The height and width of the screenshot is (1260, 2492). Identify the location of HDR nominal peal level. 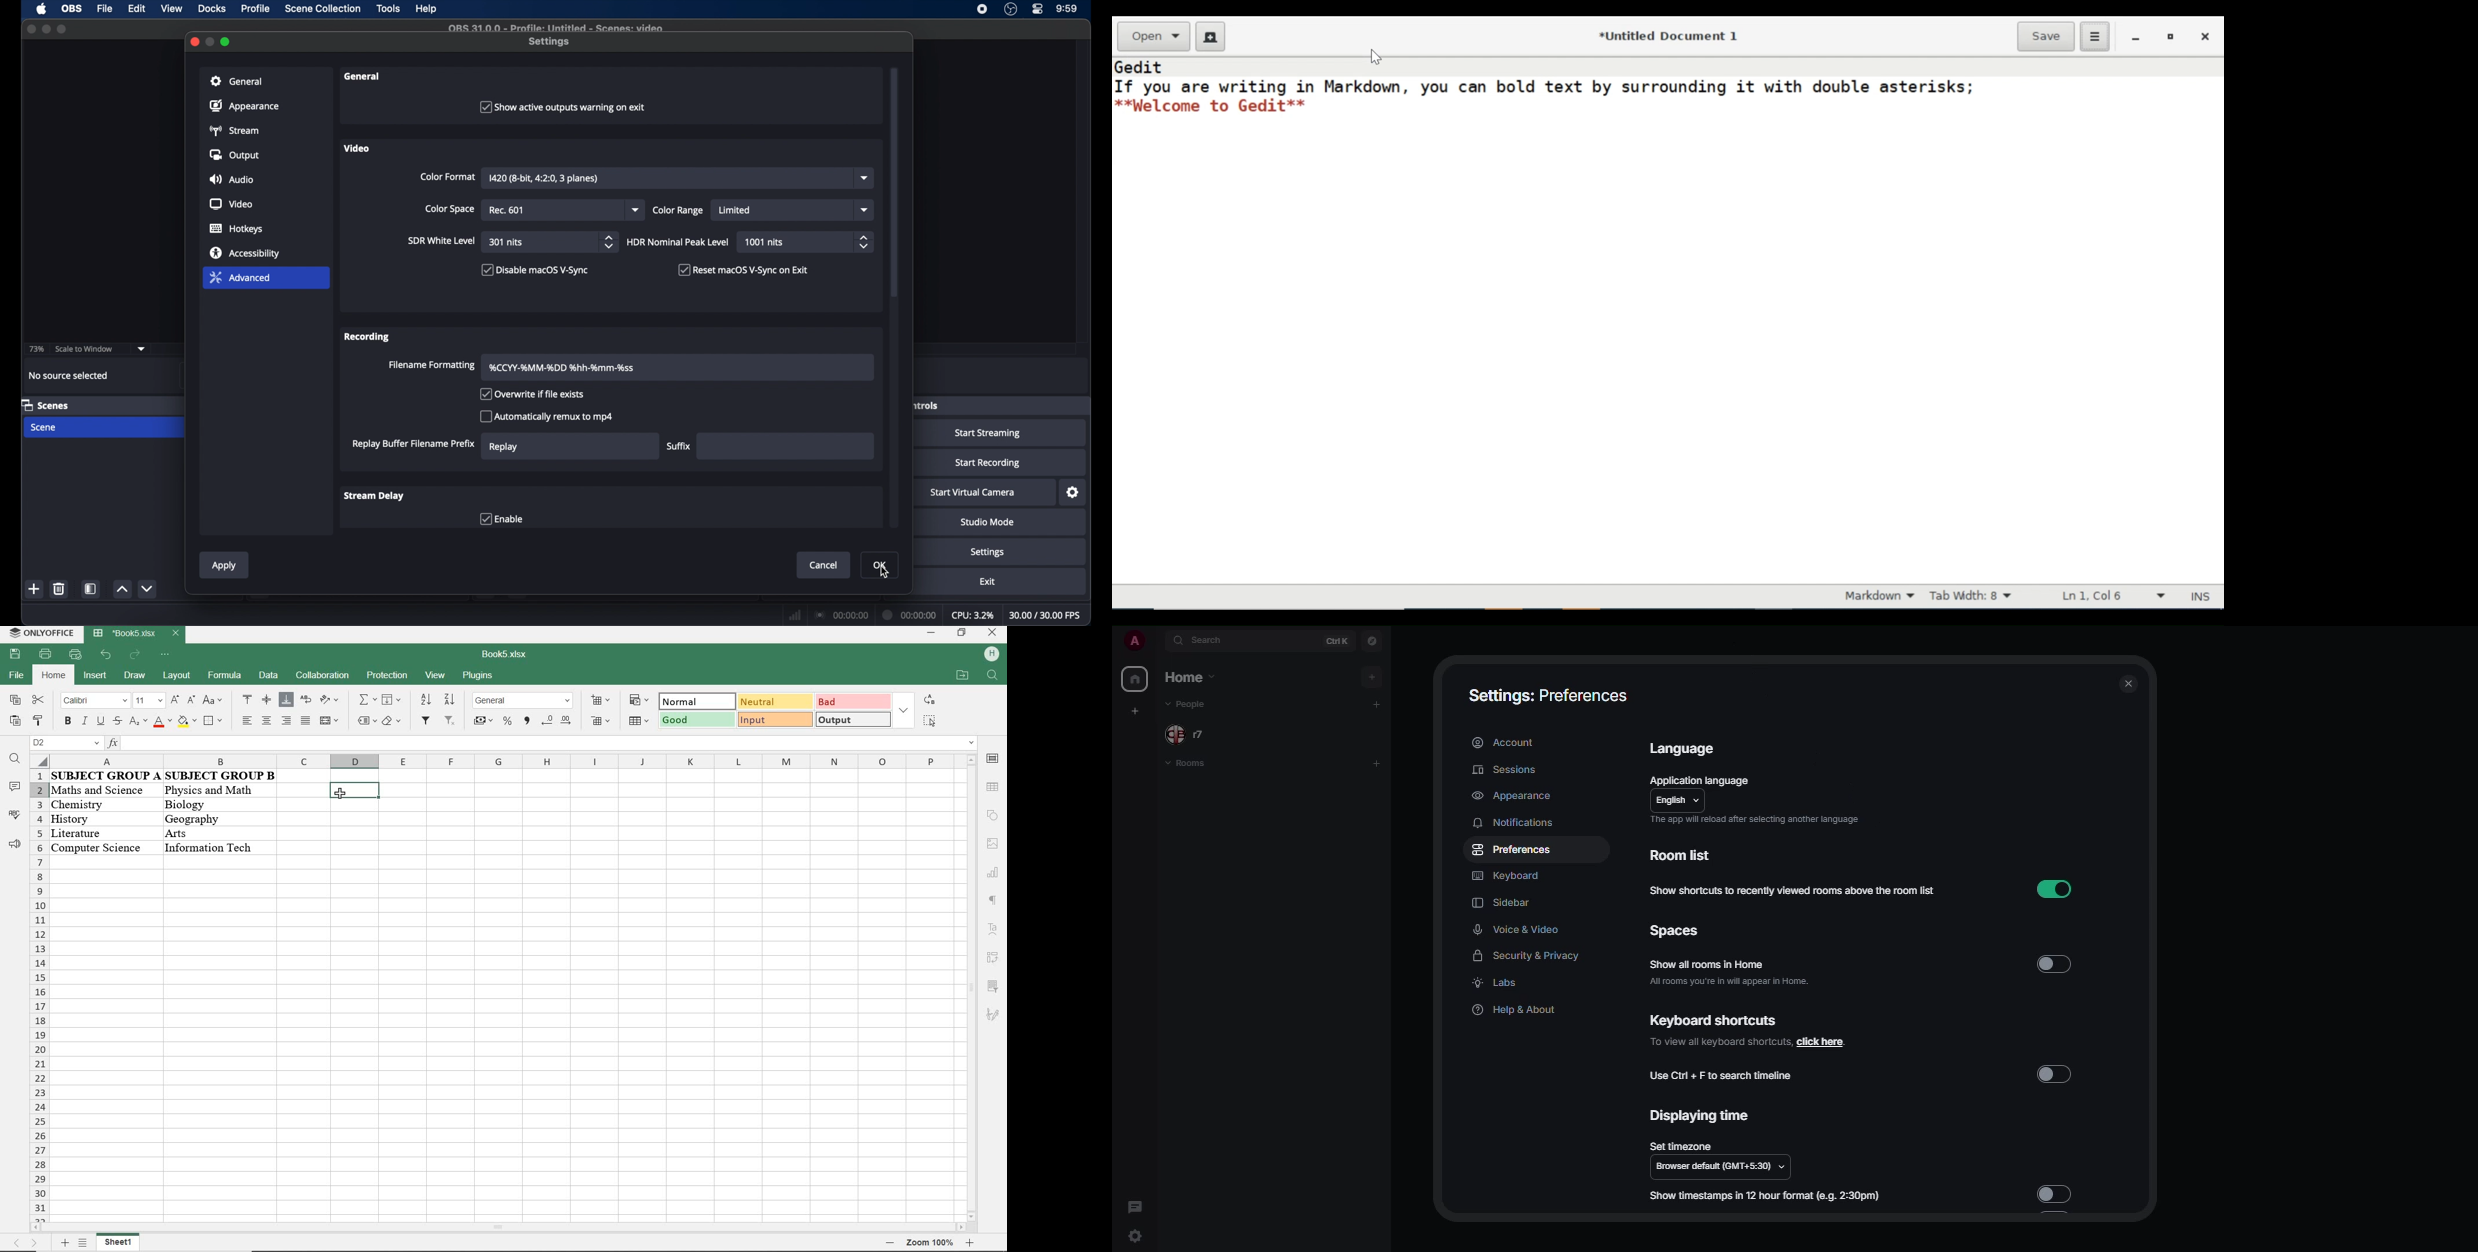
(679, 242).